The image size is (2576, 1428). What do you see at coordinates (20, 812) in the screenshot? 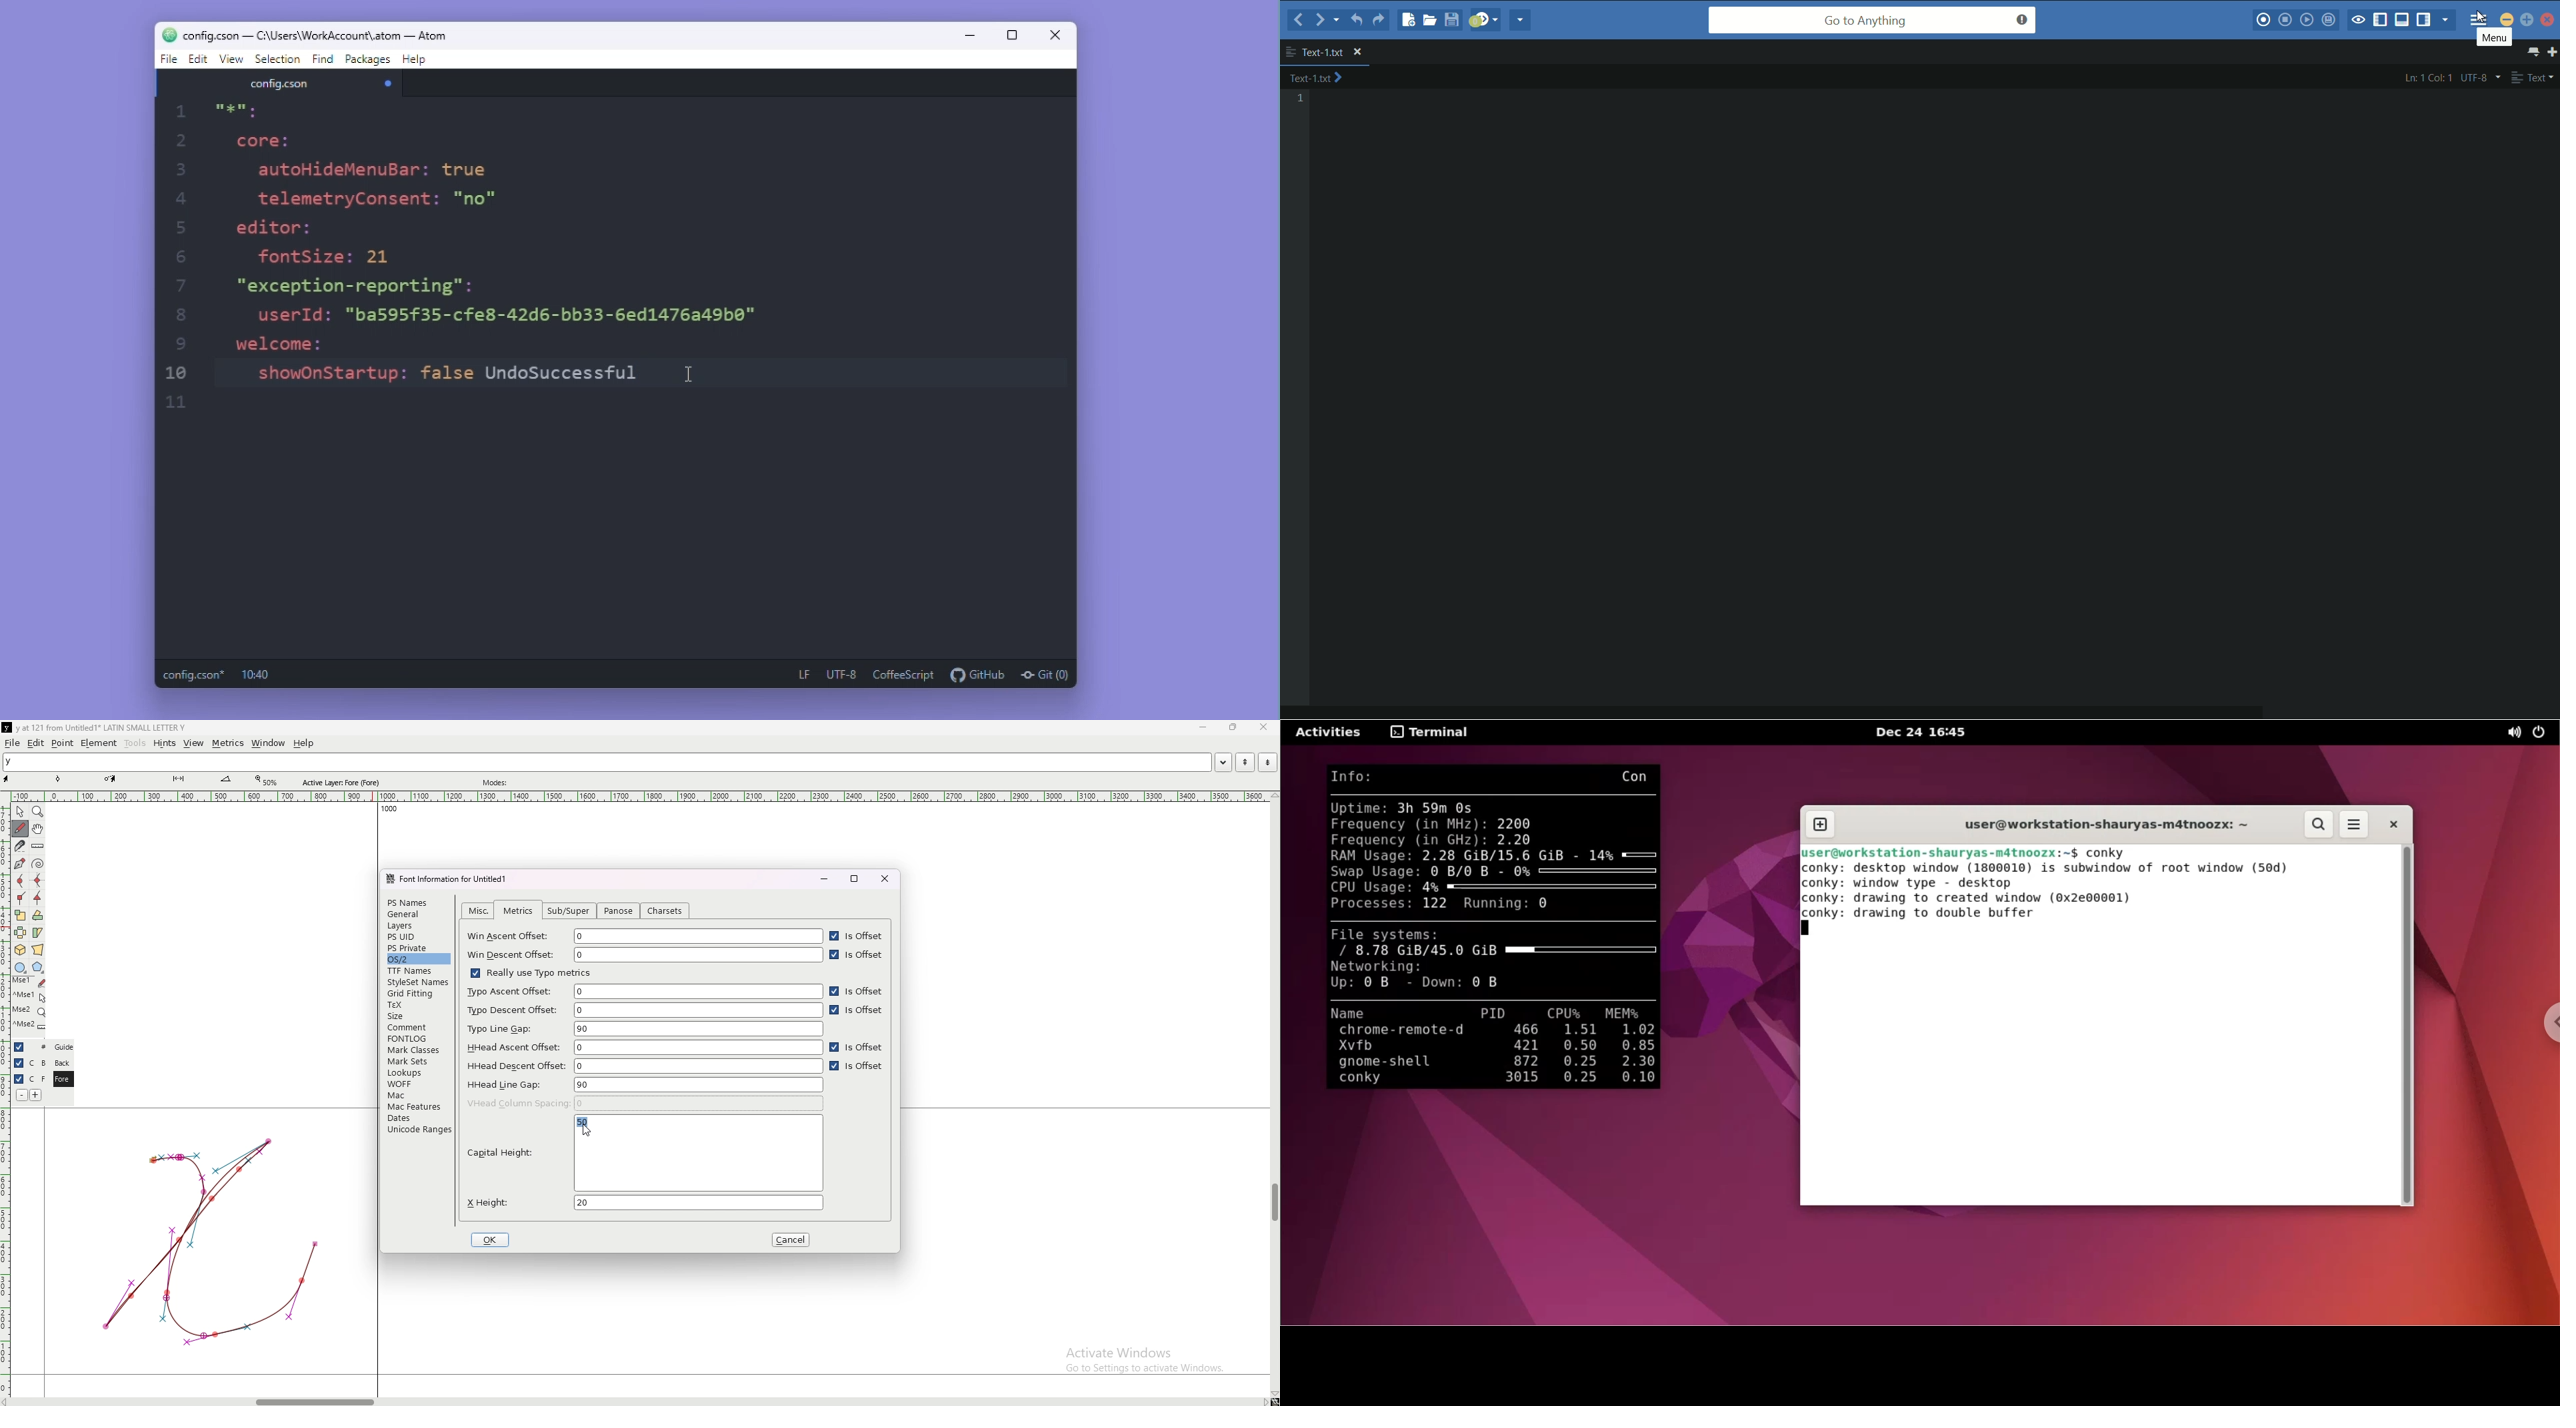
I see `pointer` at bounding box center [20, 812].